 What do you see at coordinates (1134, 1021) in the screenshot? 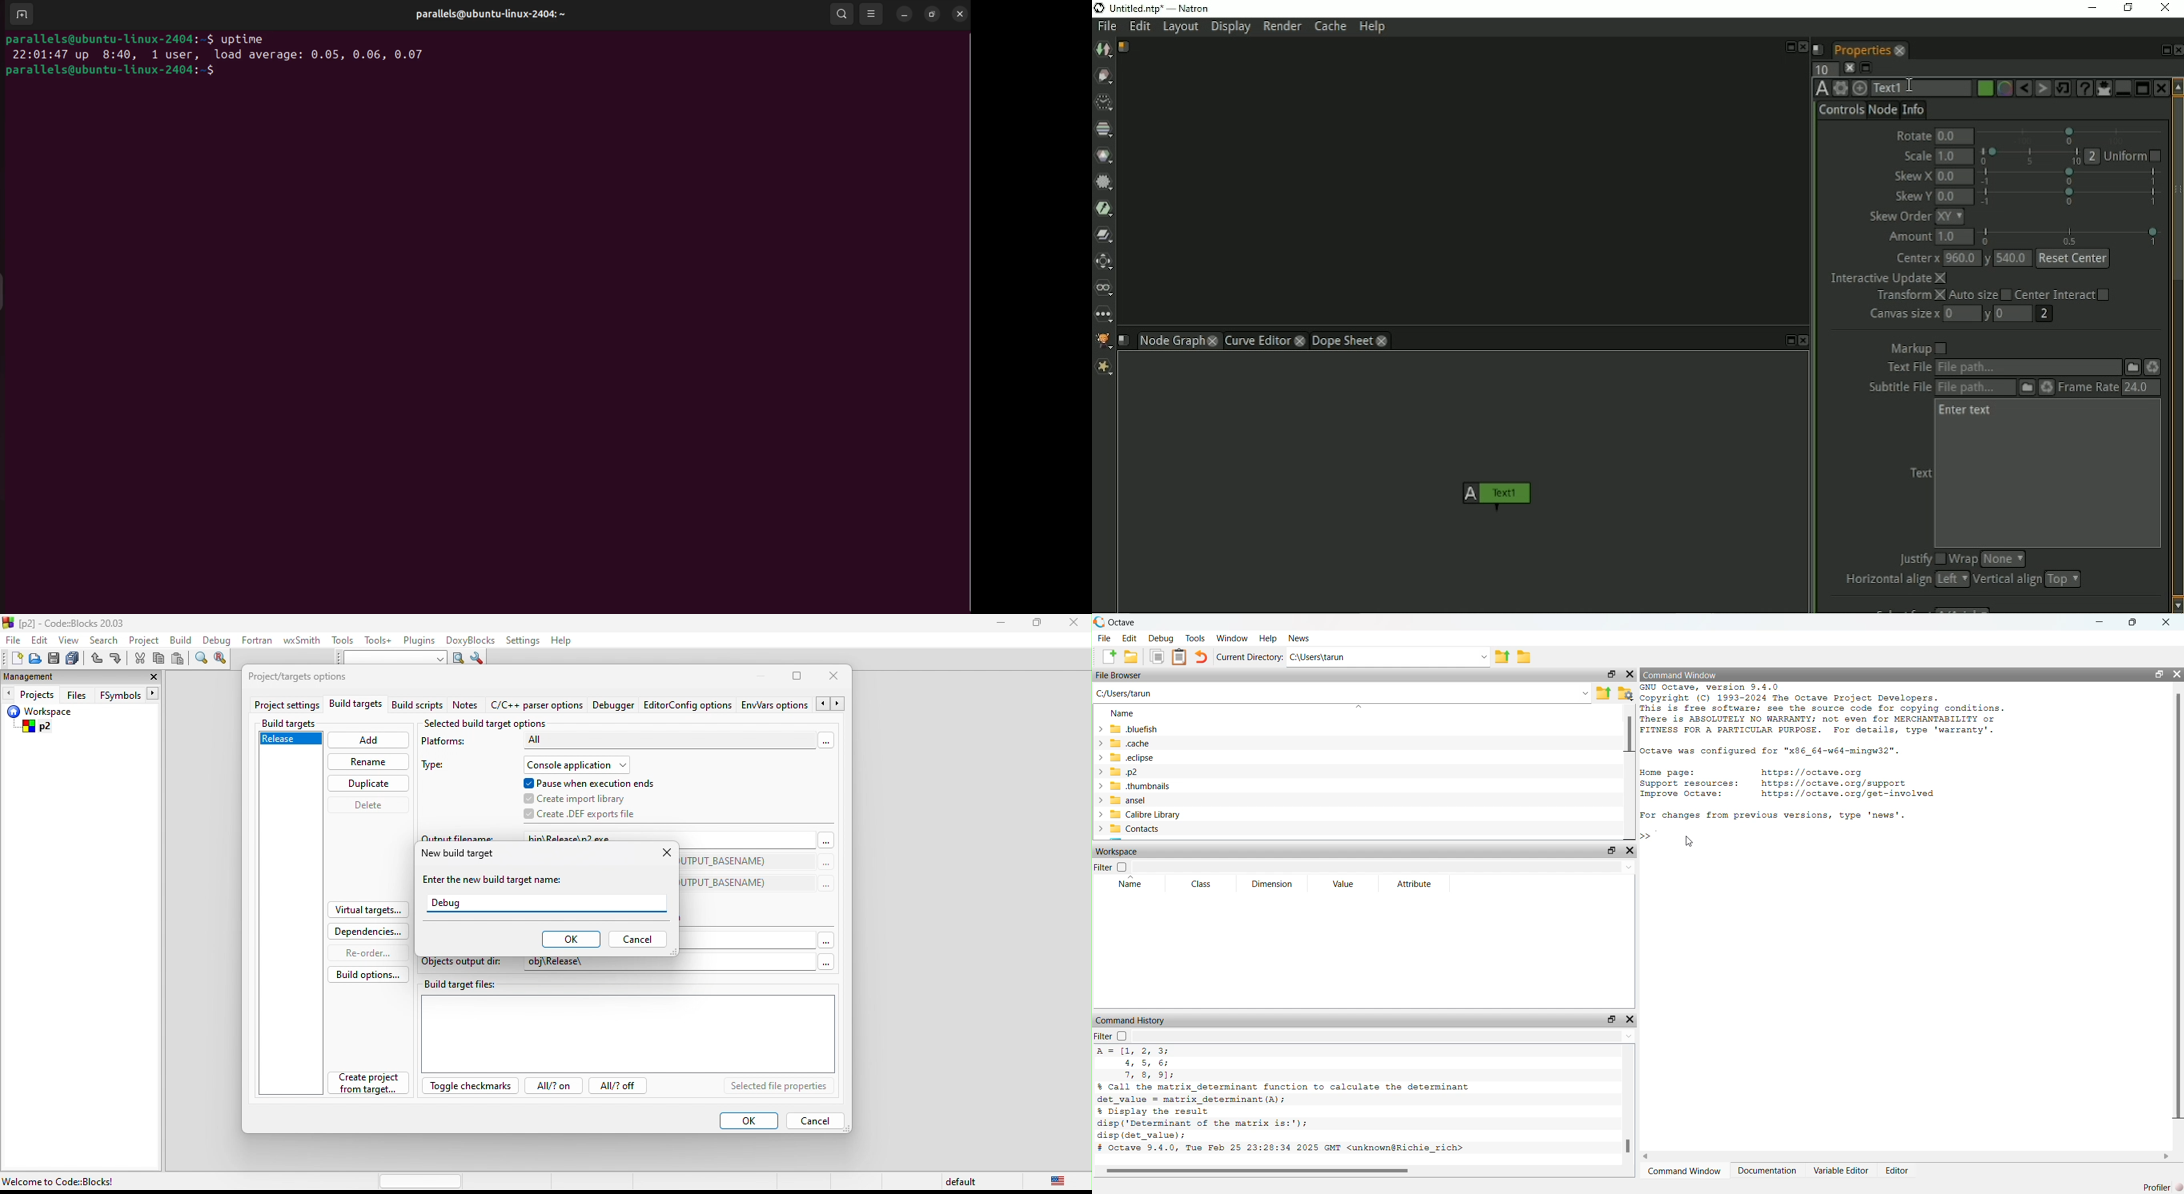
I see `command history` at bounding box center [1134, 1021].